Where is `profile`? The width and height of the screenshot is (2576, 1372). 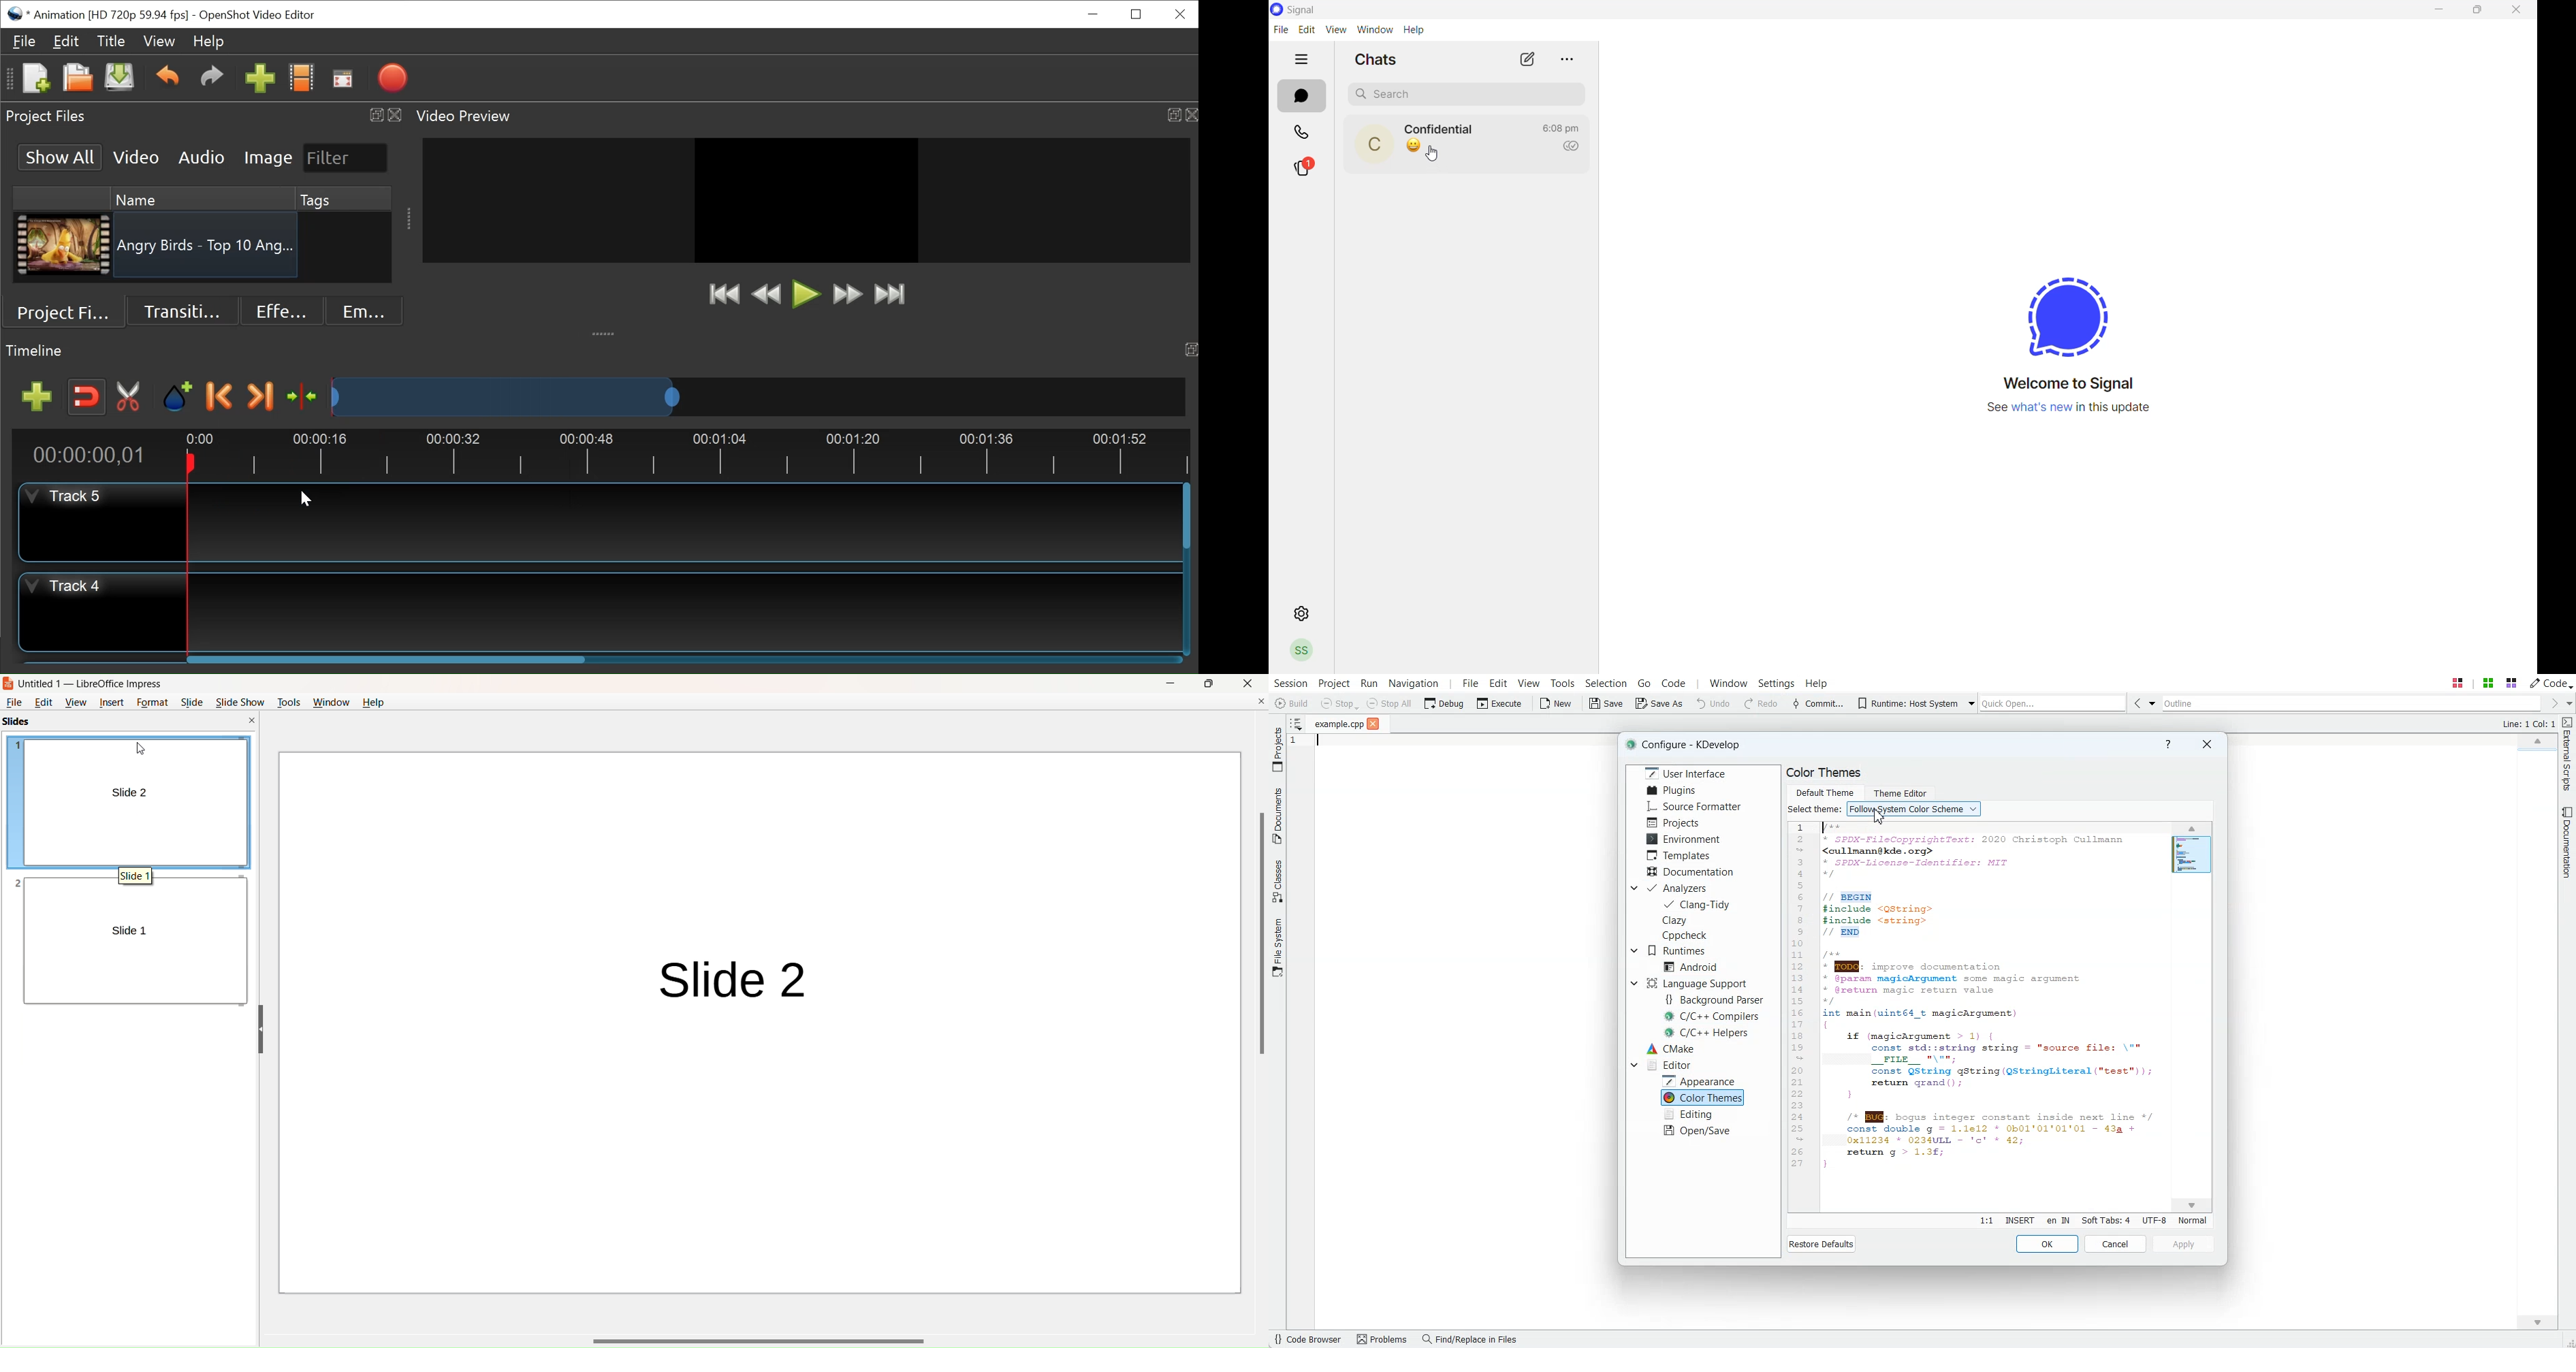
profile is located at coordinates (1302, 654).